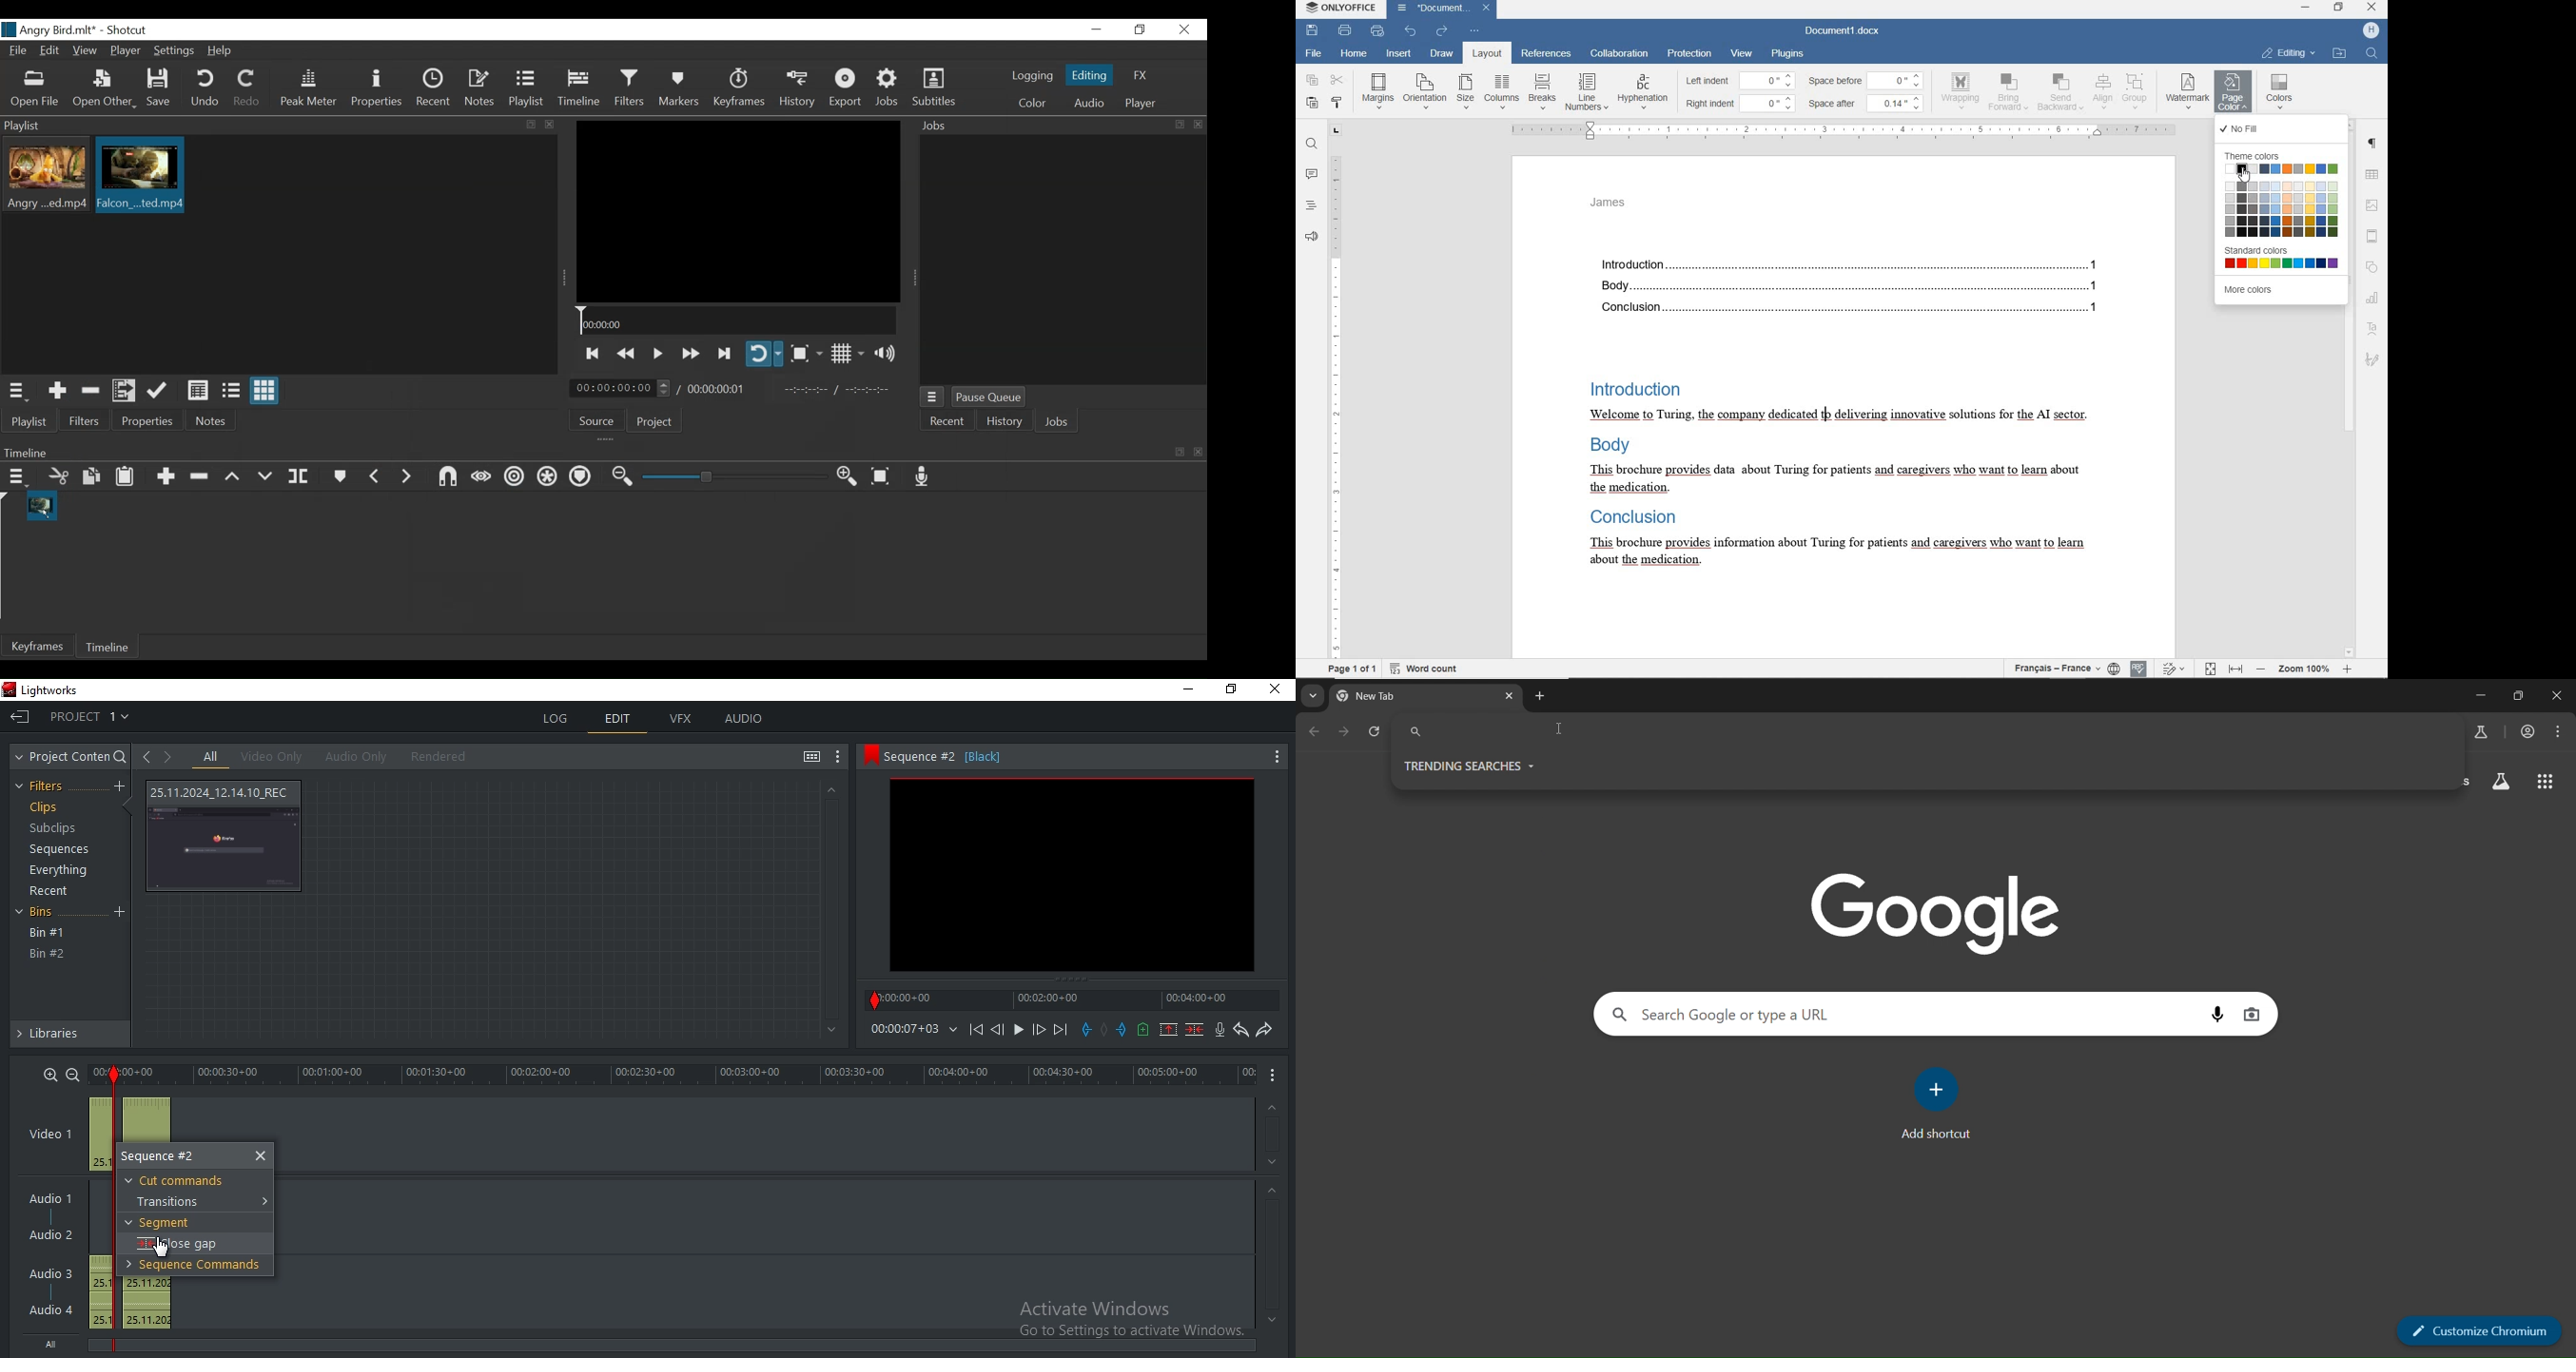 This screenshot has height=1372, width=2576. I want to click on find, so click(1311, 145).